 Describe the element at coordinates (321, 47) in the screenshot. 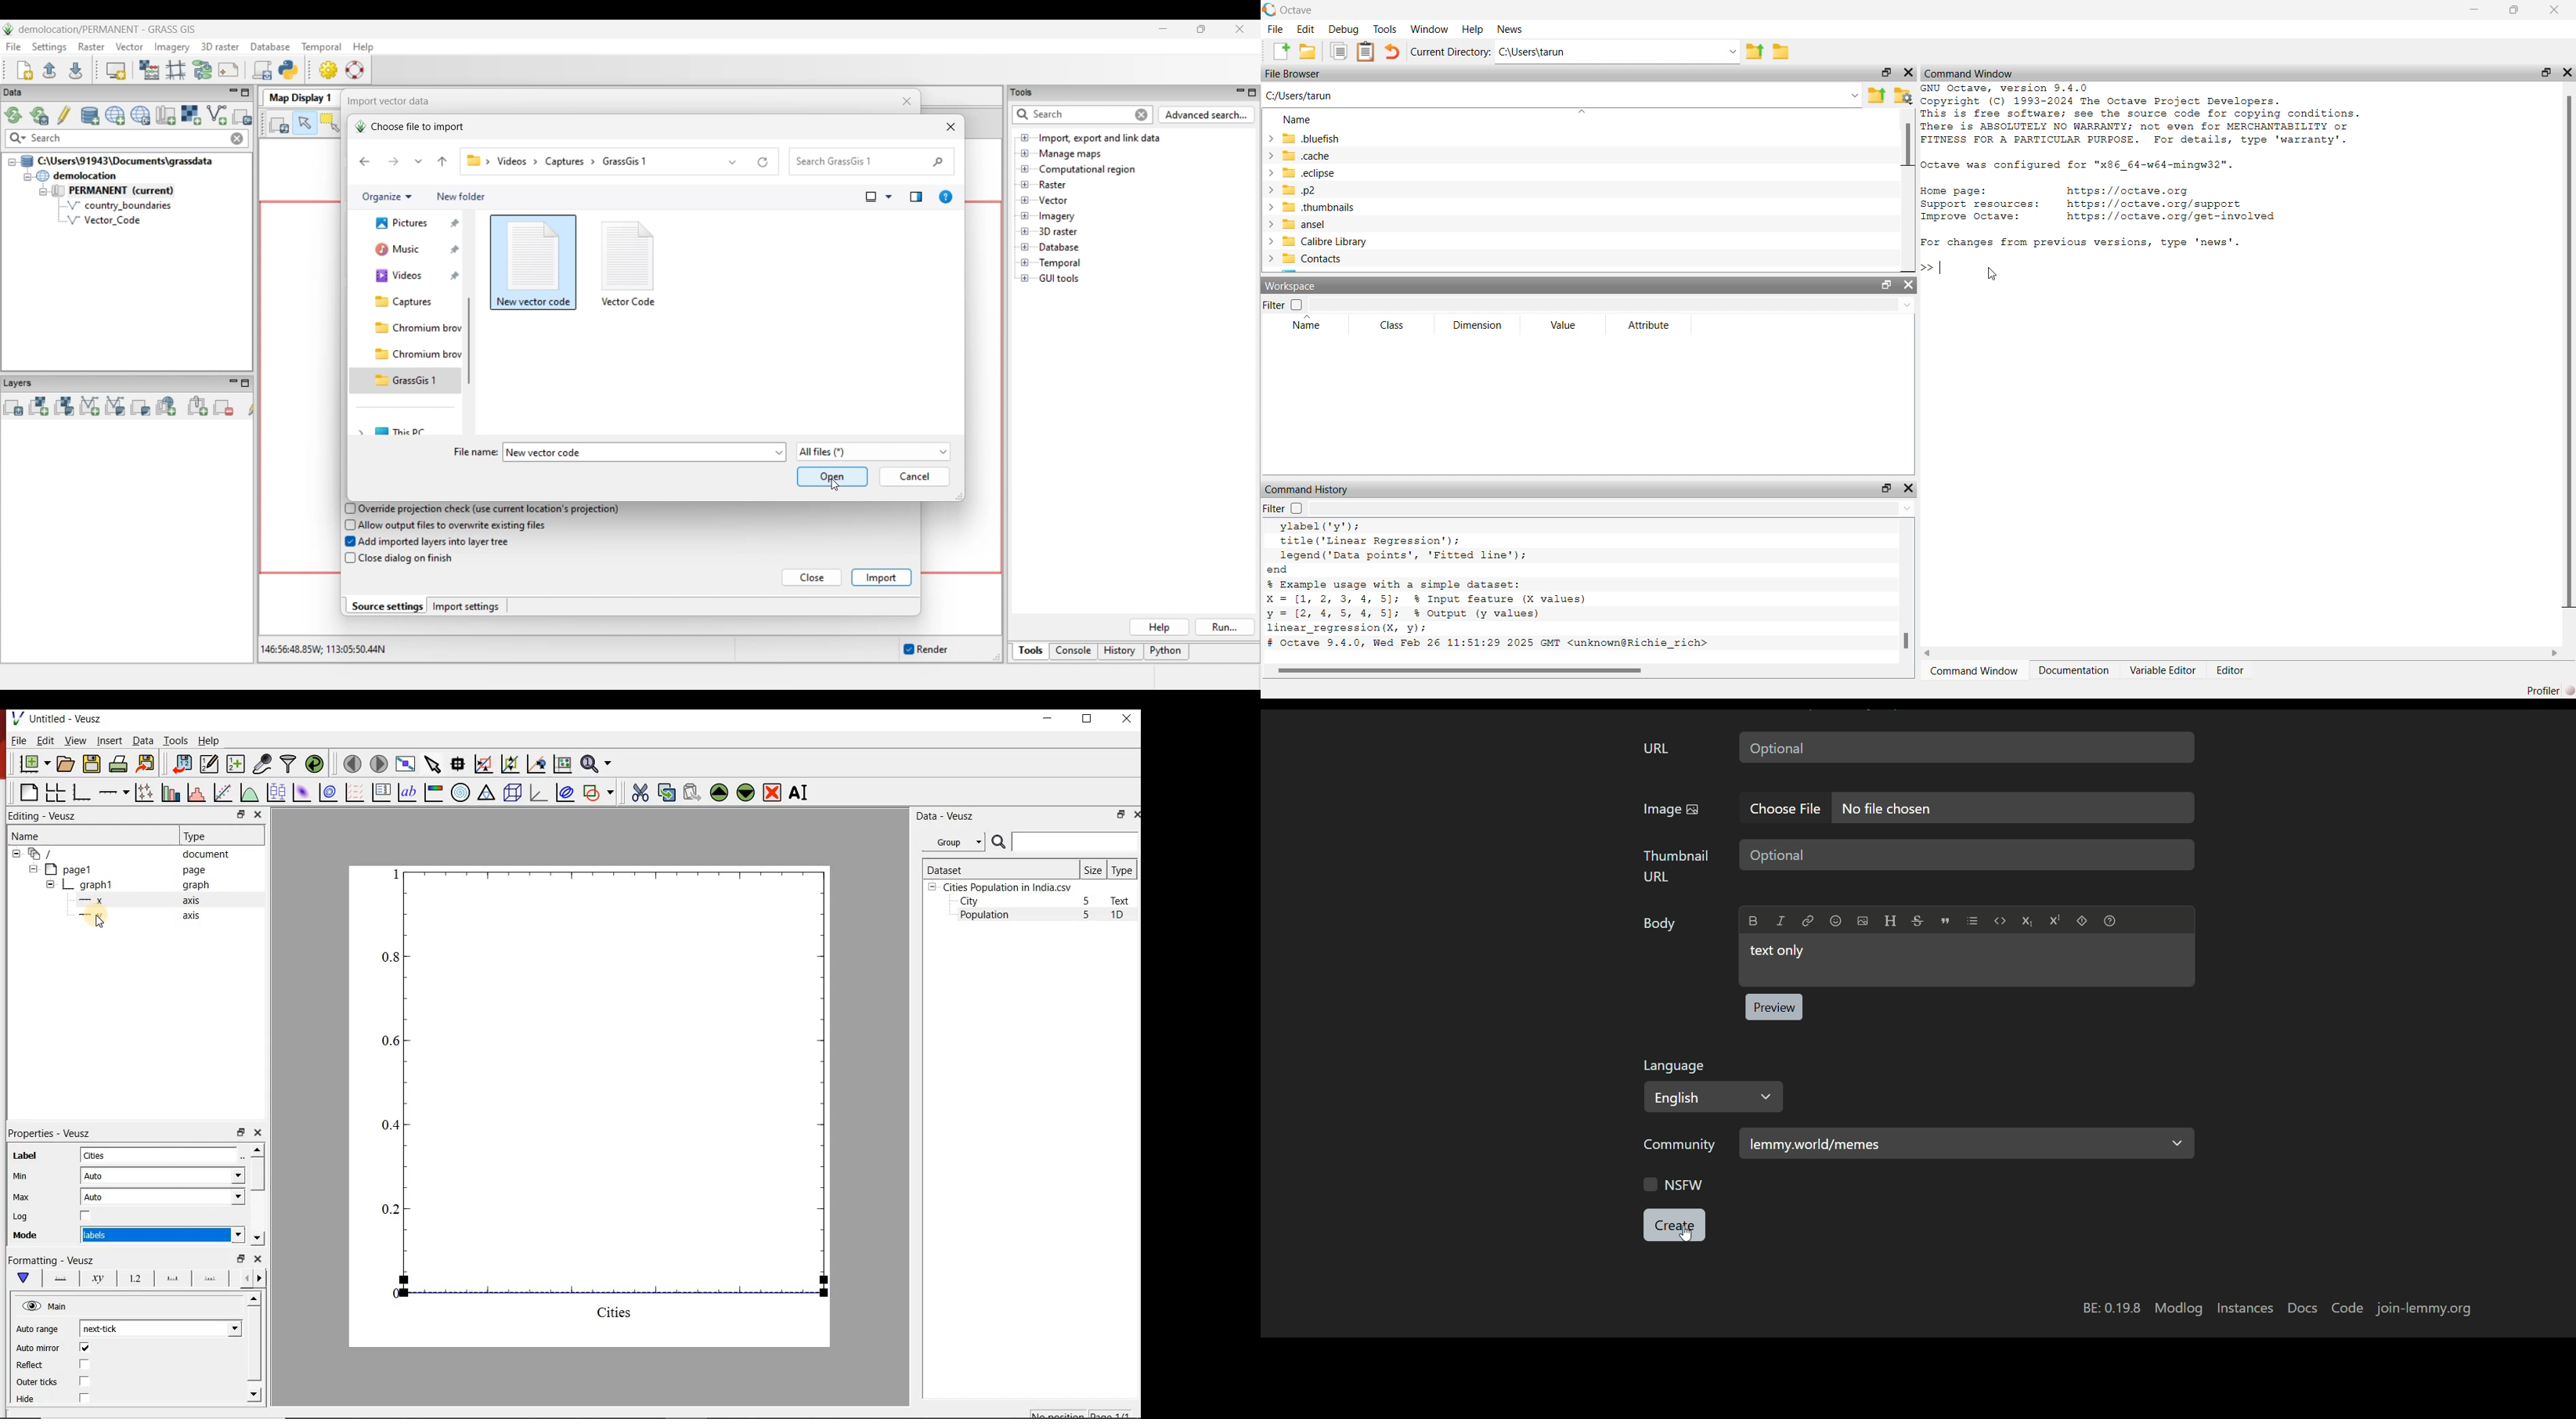

I see `Temporal menu` at that location.